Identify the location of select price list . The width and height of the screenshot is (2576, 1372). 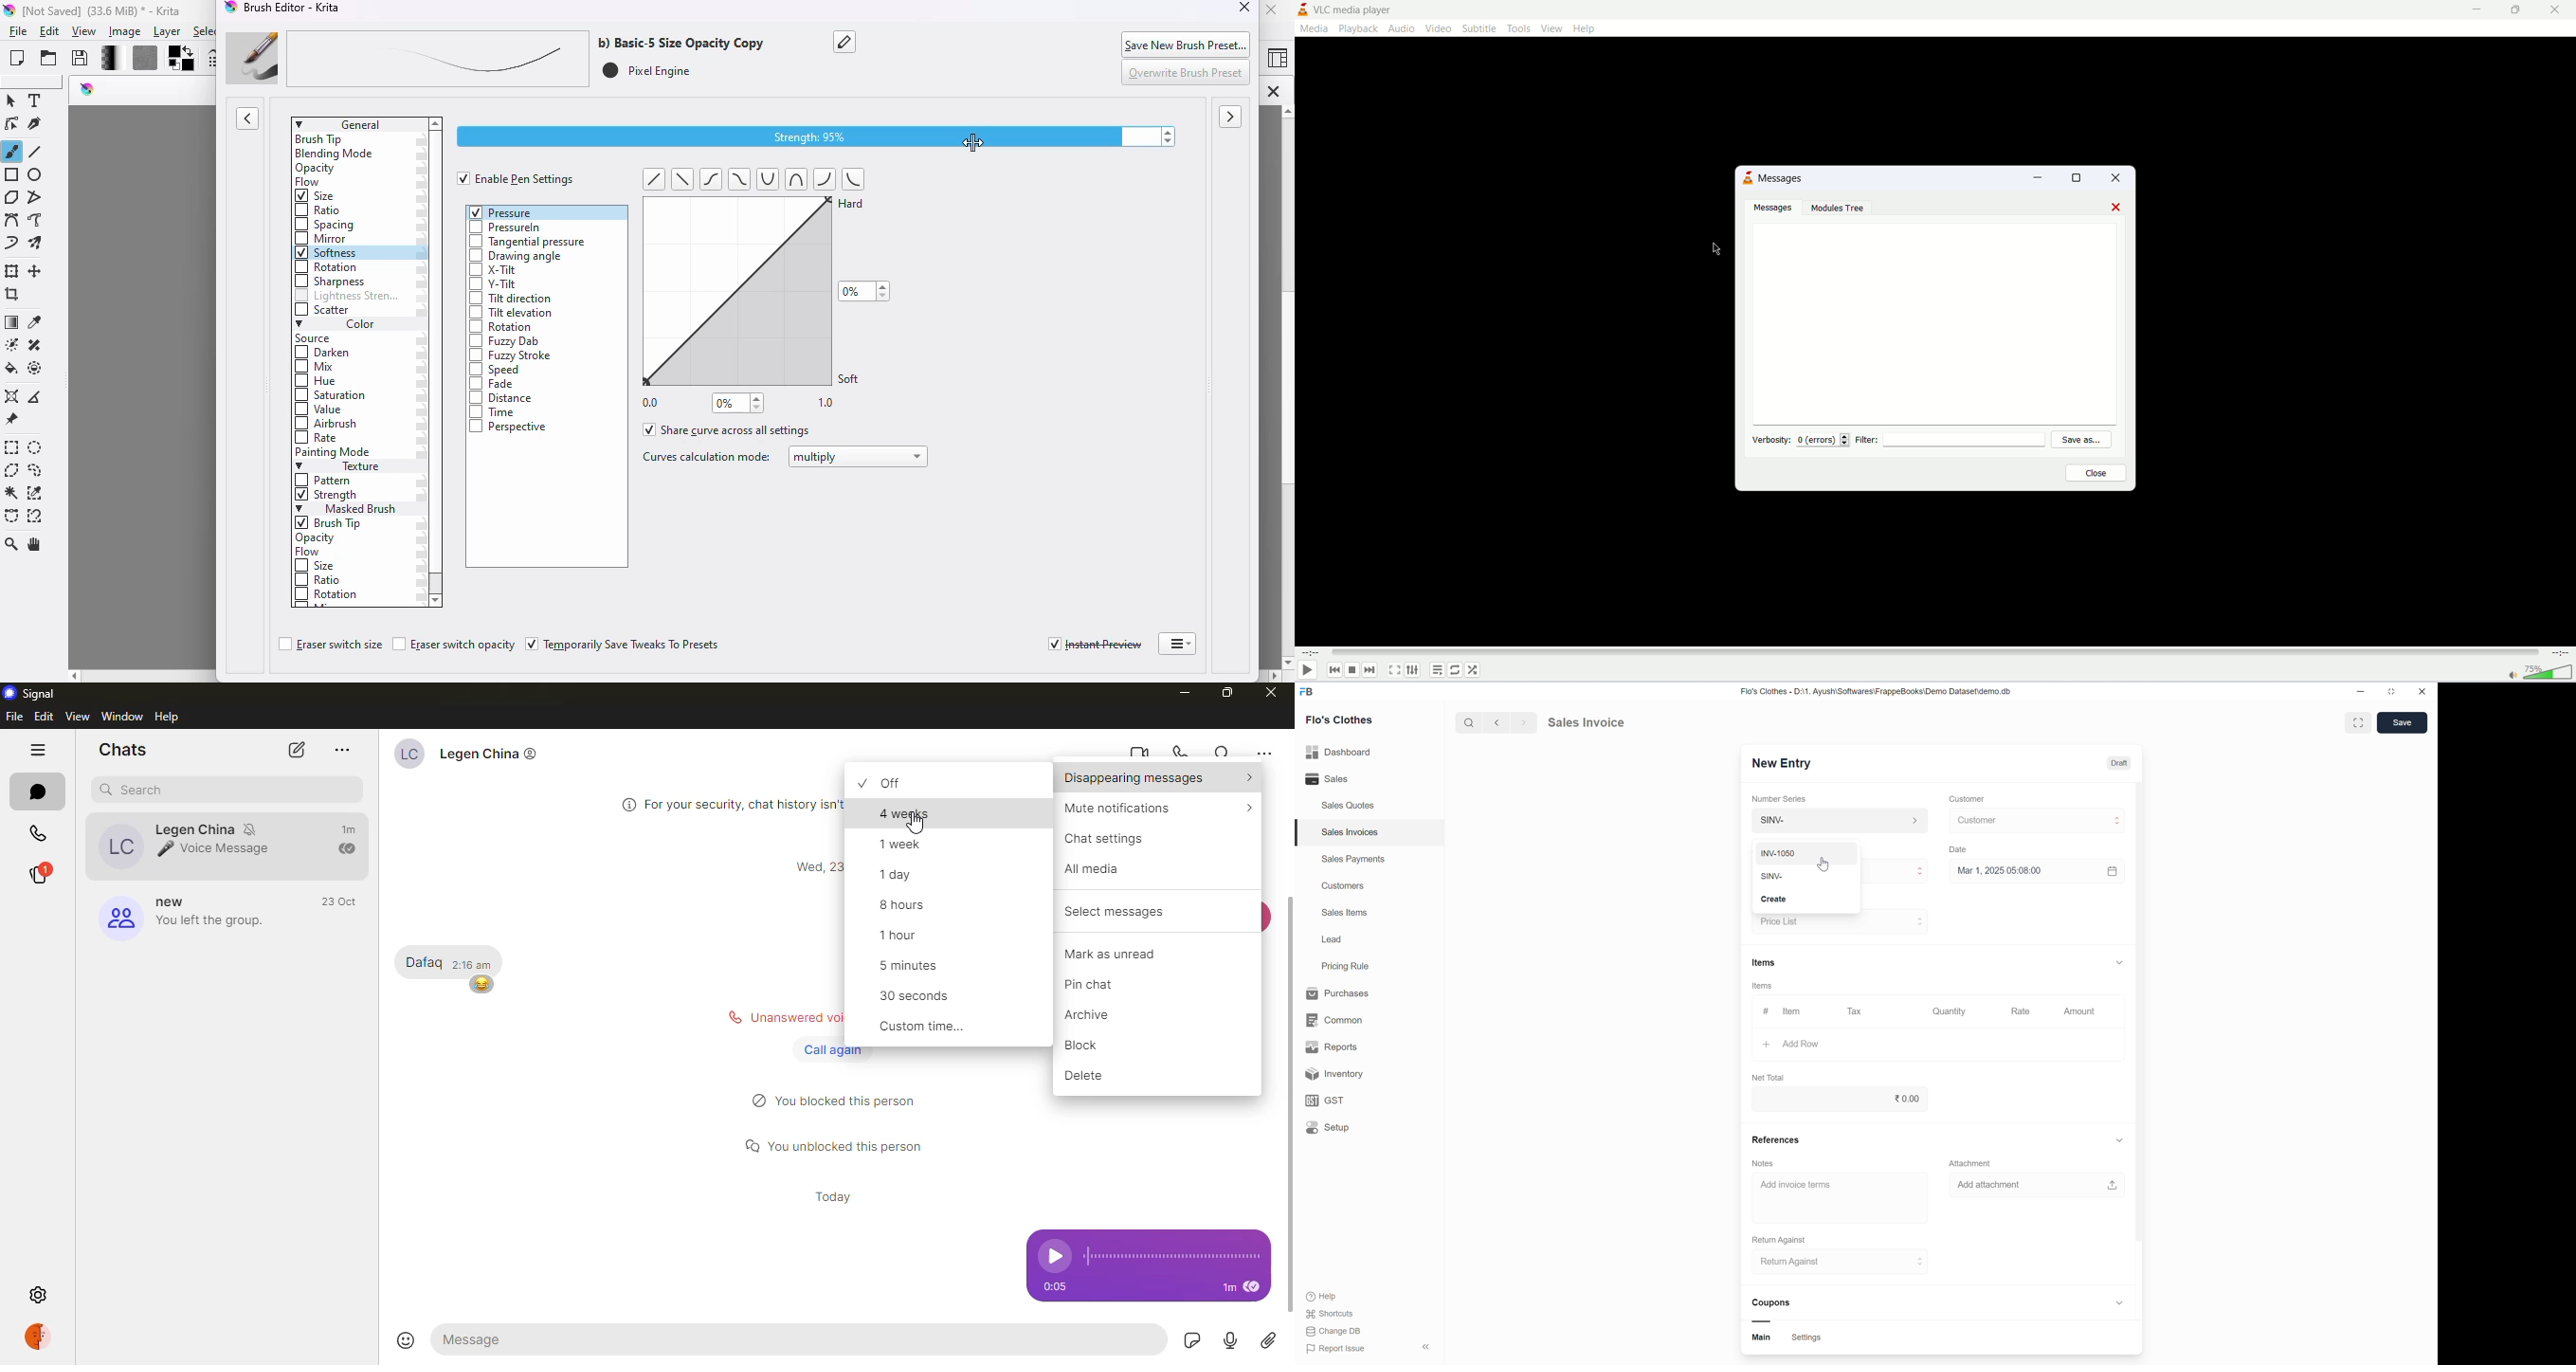
(1839, 921).